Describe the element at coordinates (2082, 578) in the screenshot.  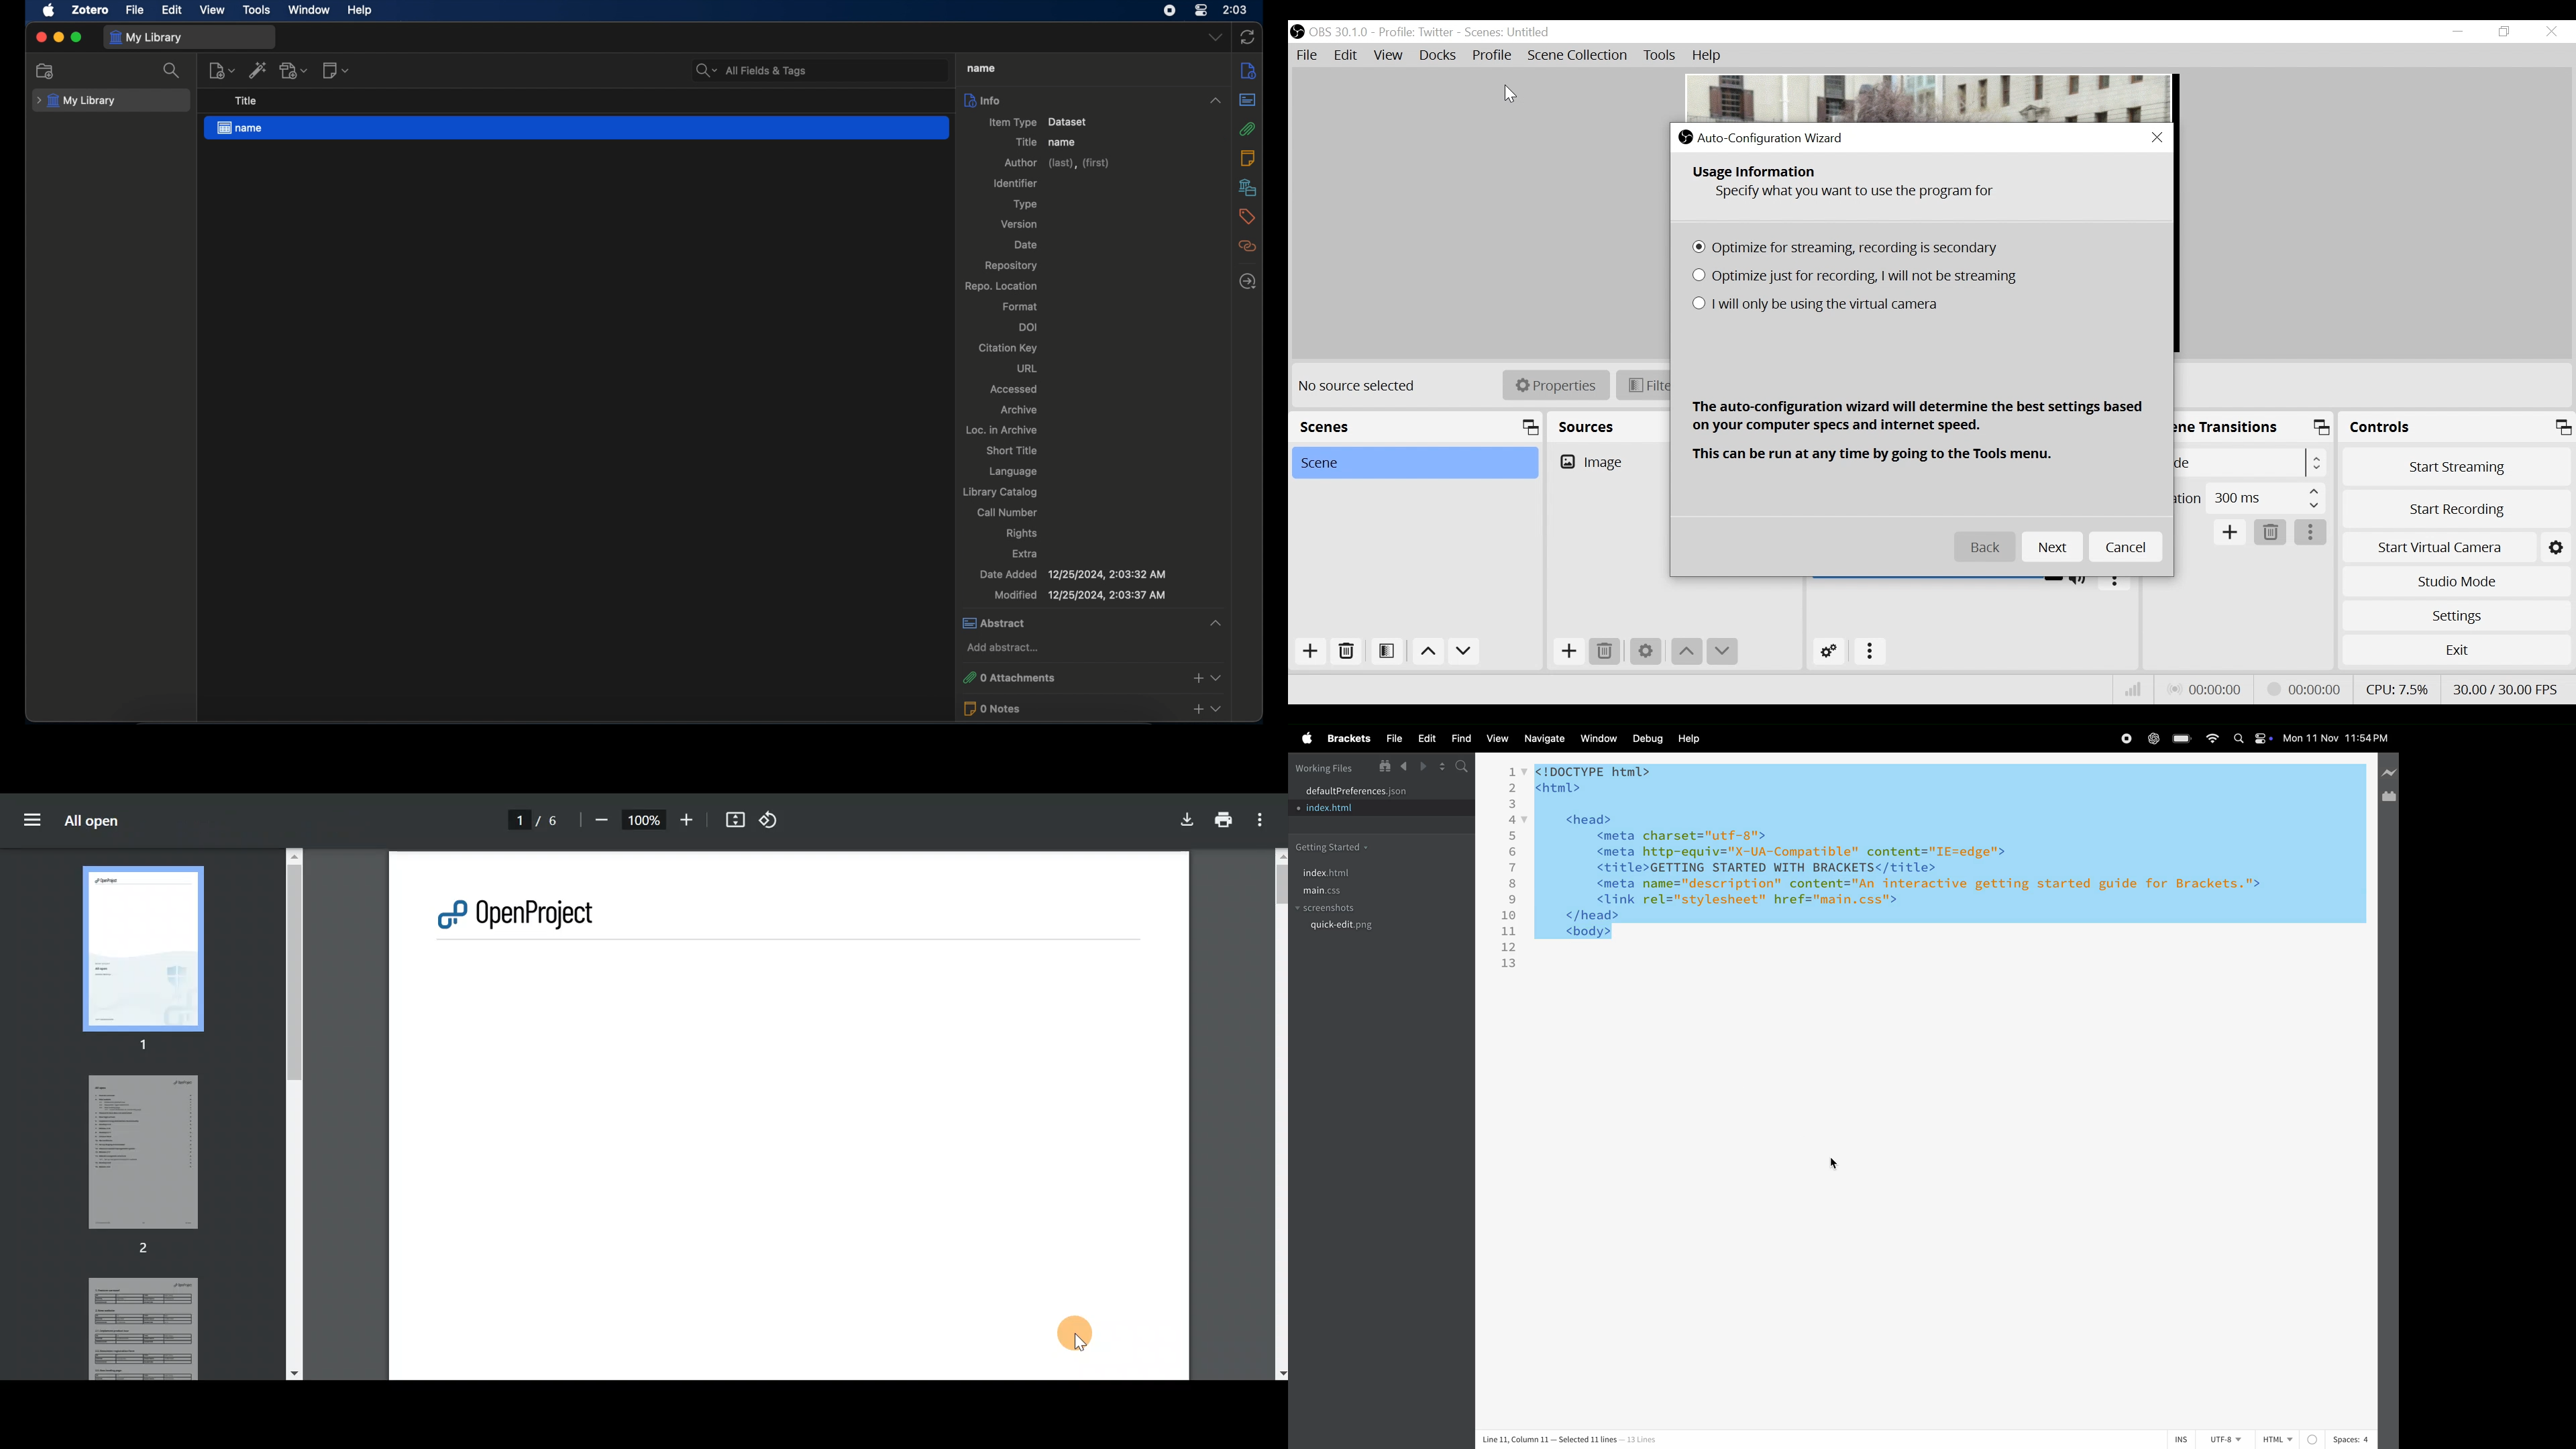
I see `(un)mute` at that location.